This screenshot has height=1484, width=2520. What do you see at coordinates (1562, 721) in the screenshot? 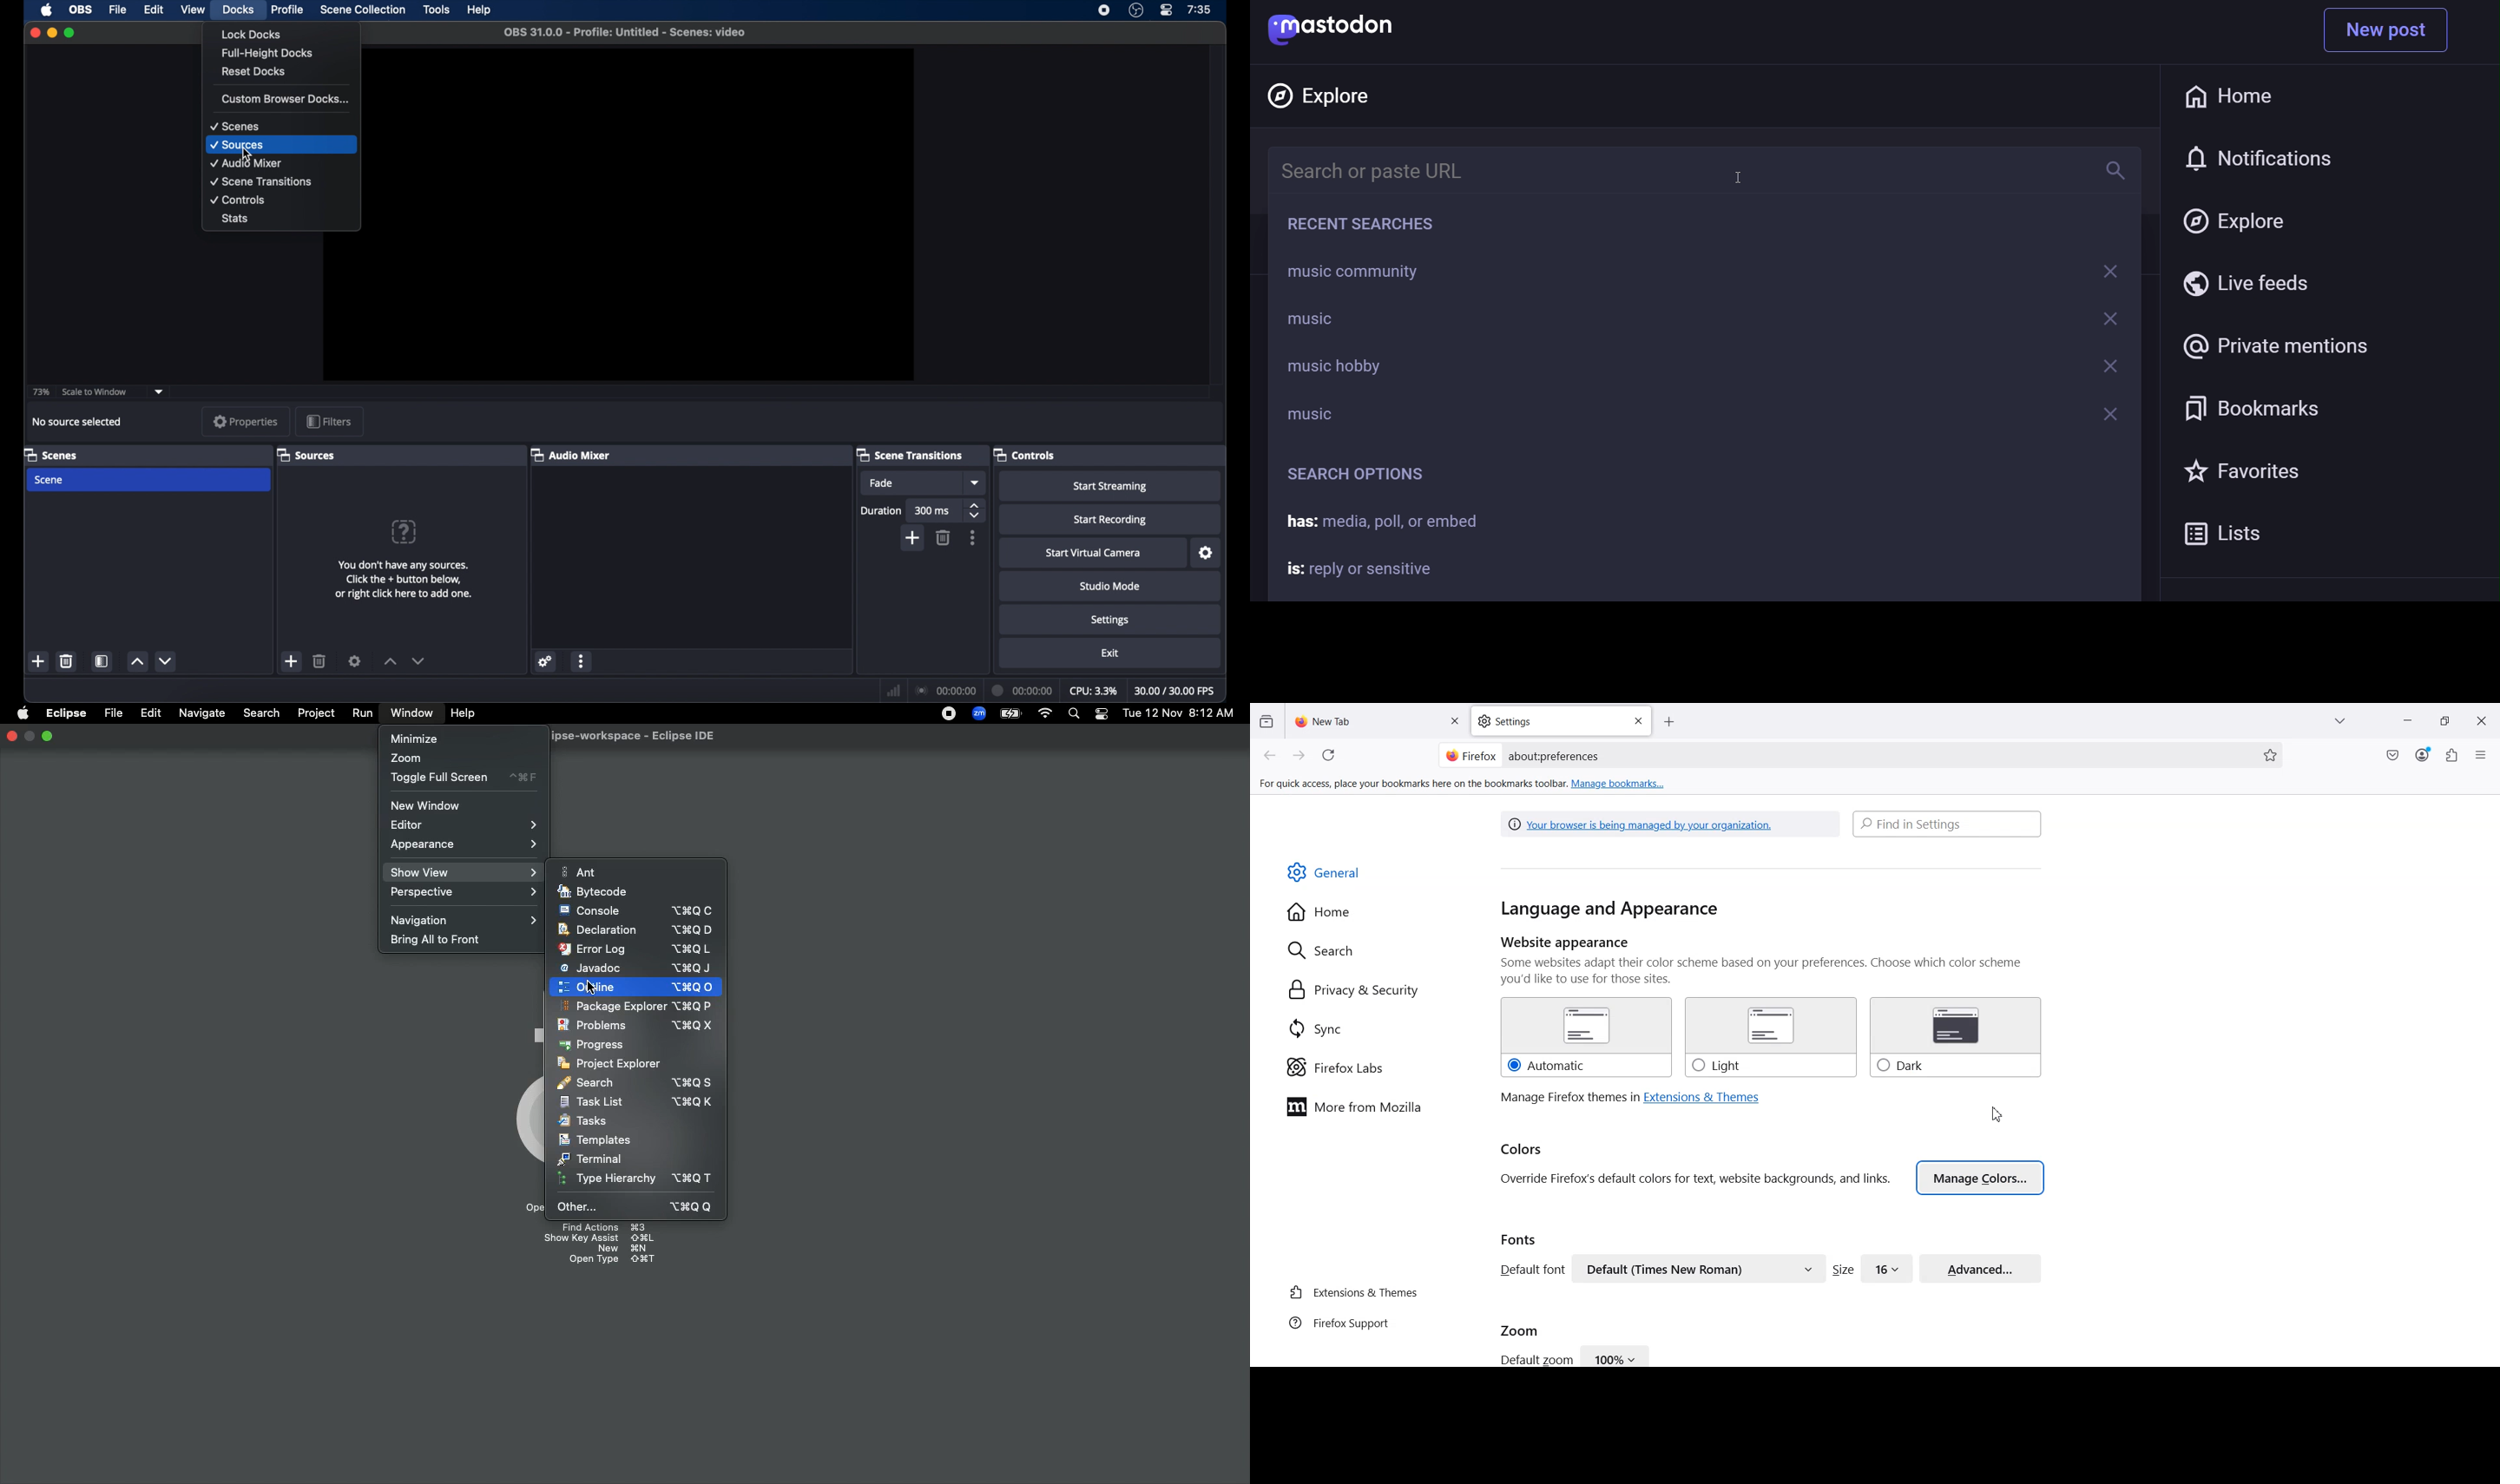
I see `Setting Tab` at bounding box center [1562, 721].